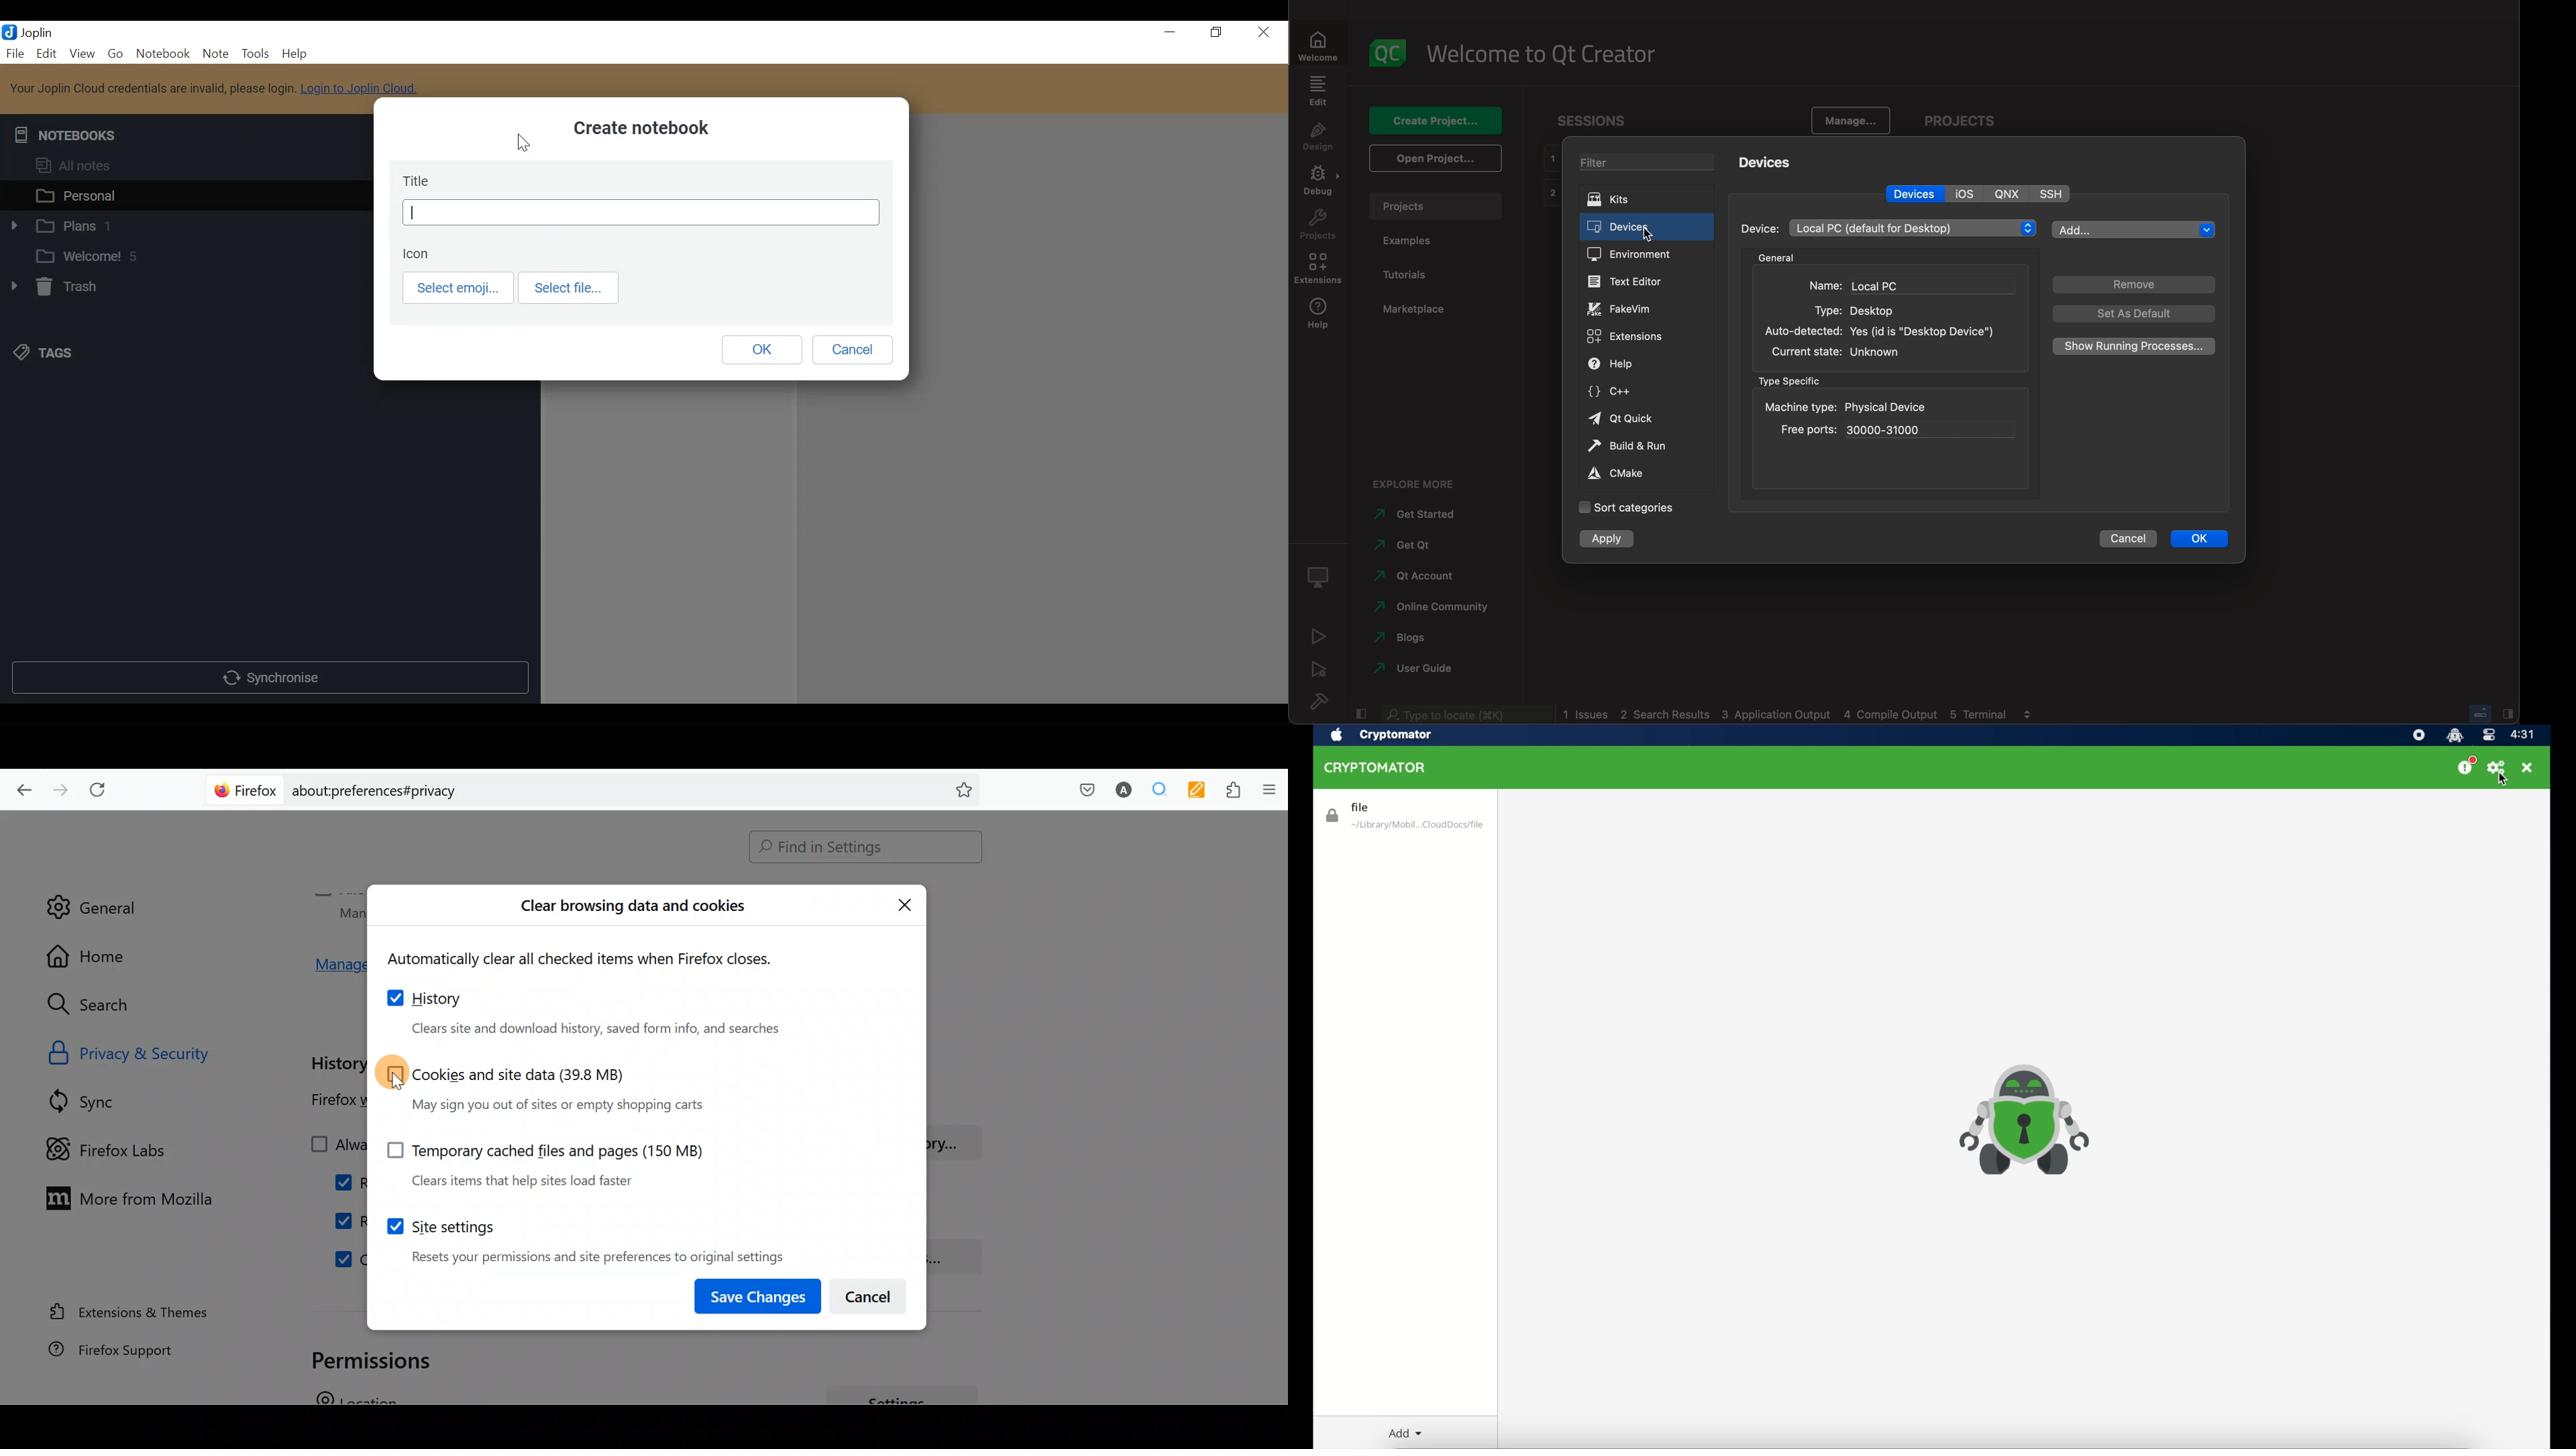  What do you see at coordinates (583, 1236) in the screenshot?
I see `Site settings` at bounding box center [583, 1236].